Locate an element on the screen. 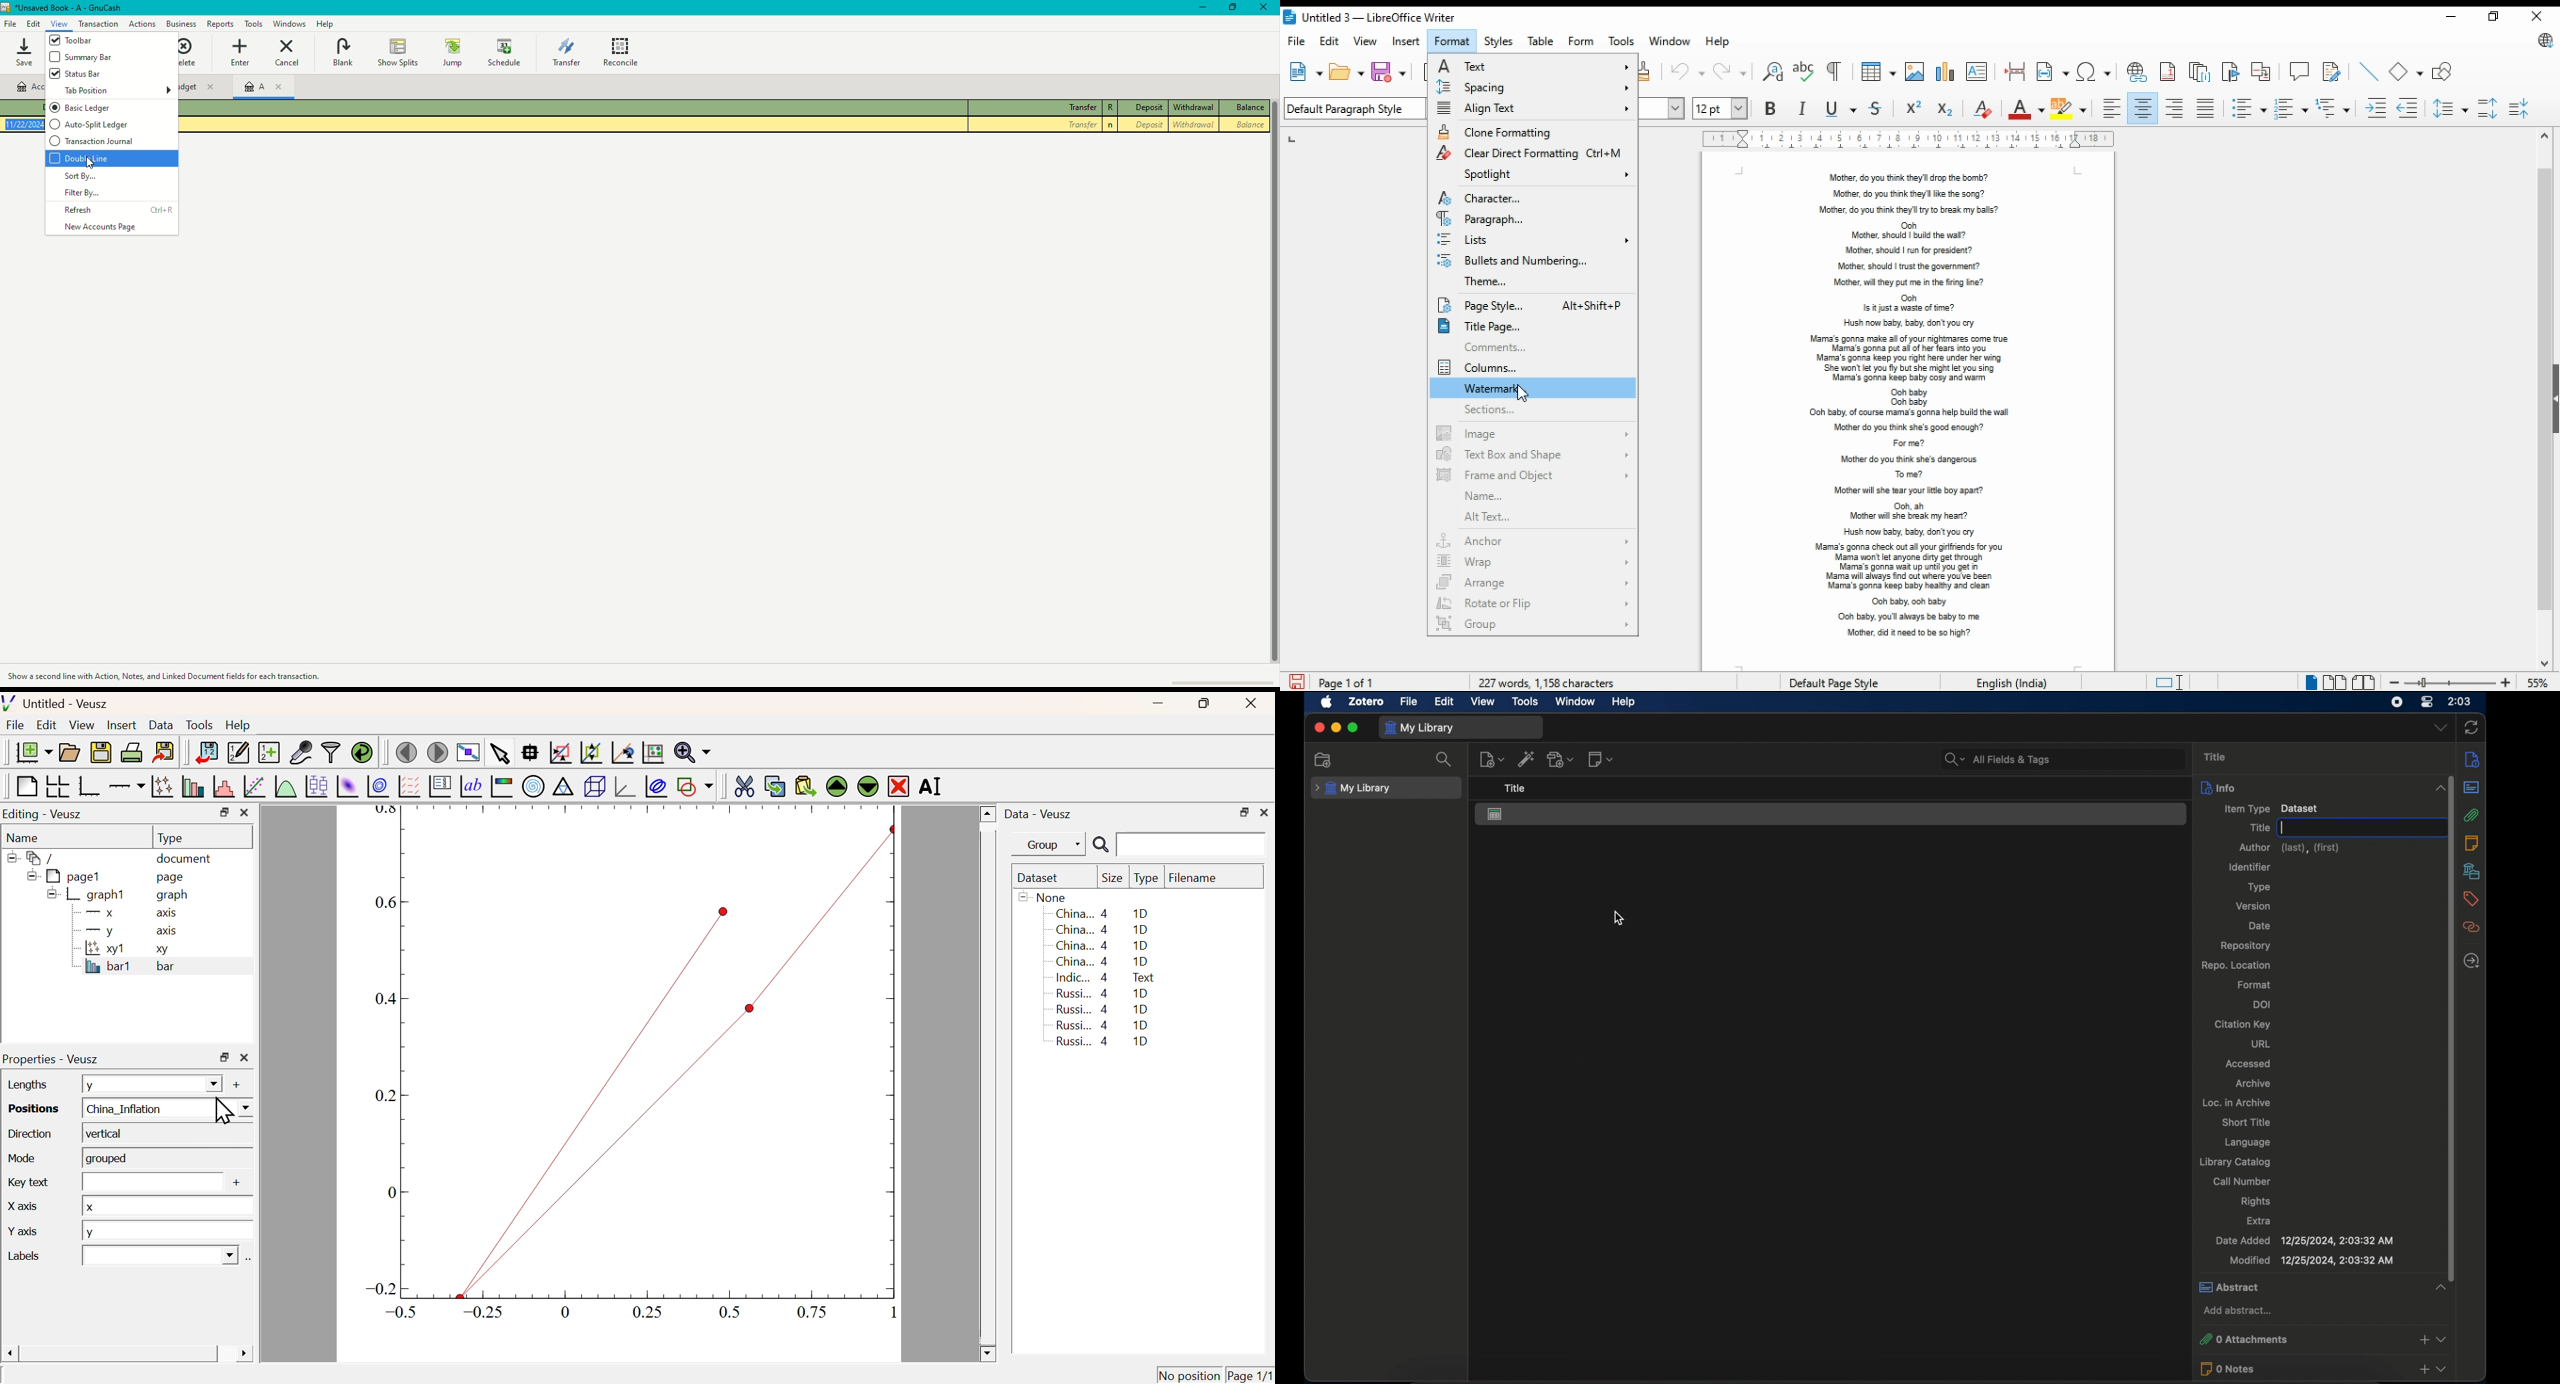 The width and height of the screenshot is (2576, 1400). toggle ordered list is located at coordinates (2290, 109).